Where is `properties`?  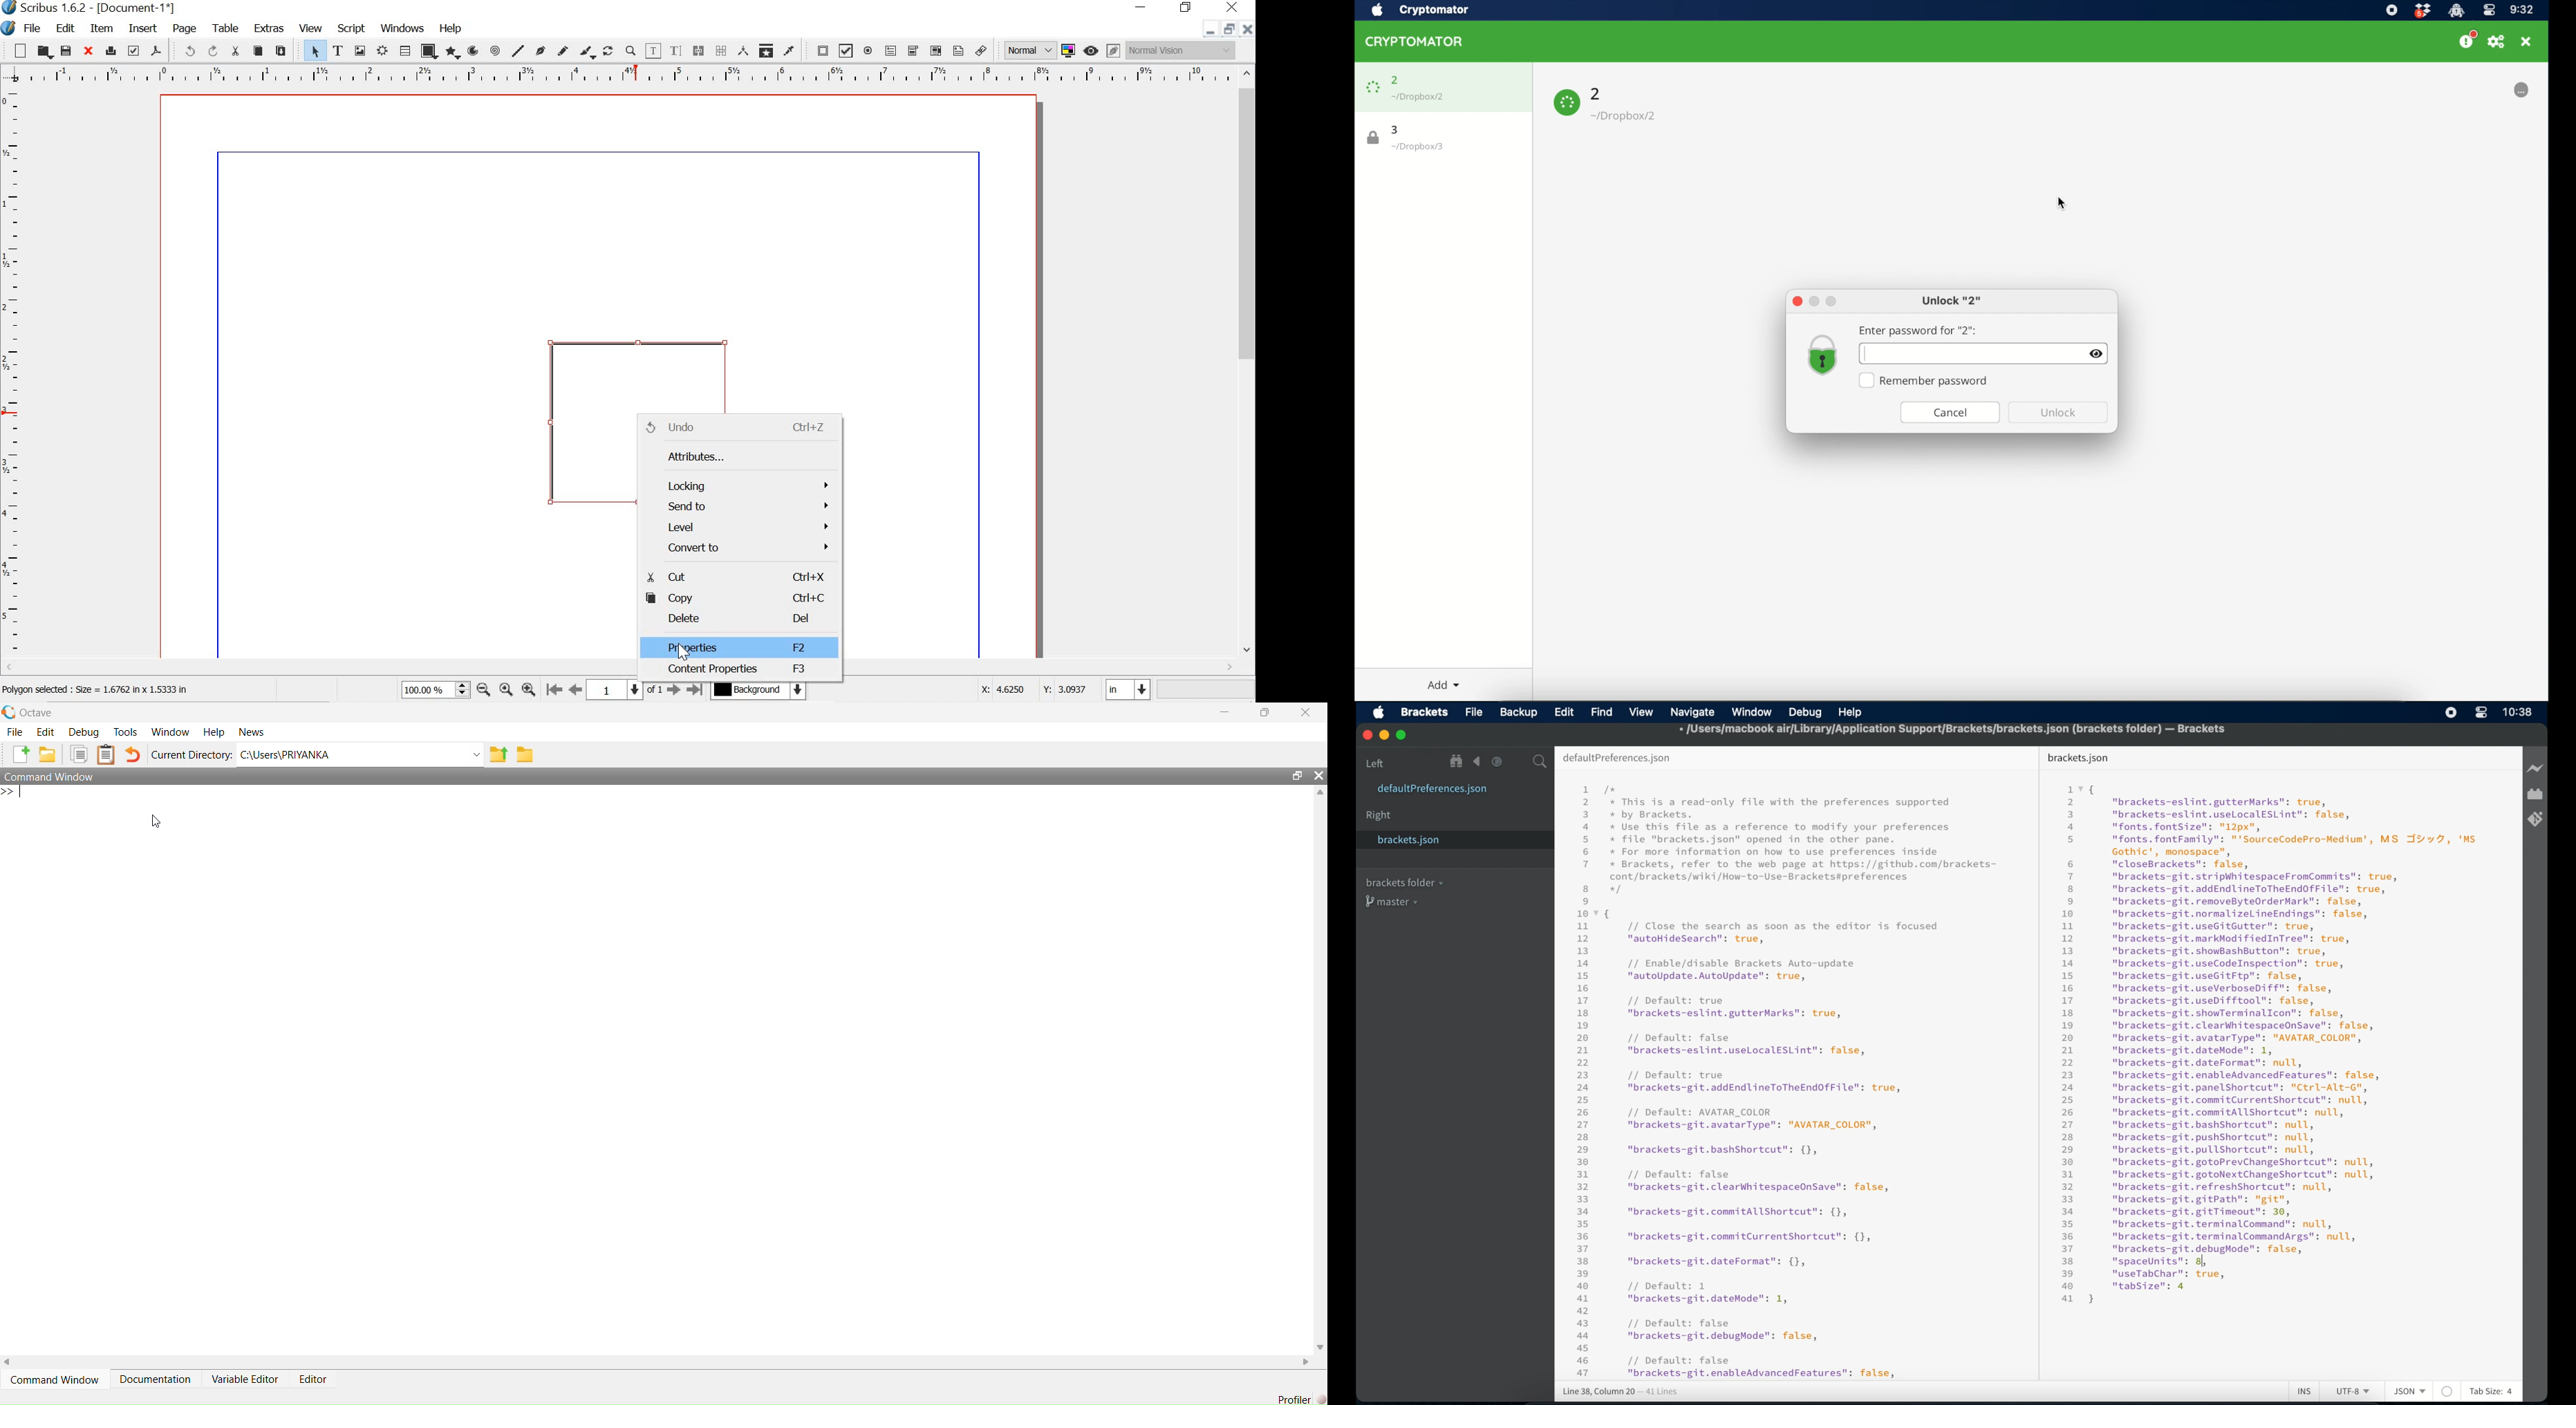 properties is located at coordinates (740, 648).